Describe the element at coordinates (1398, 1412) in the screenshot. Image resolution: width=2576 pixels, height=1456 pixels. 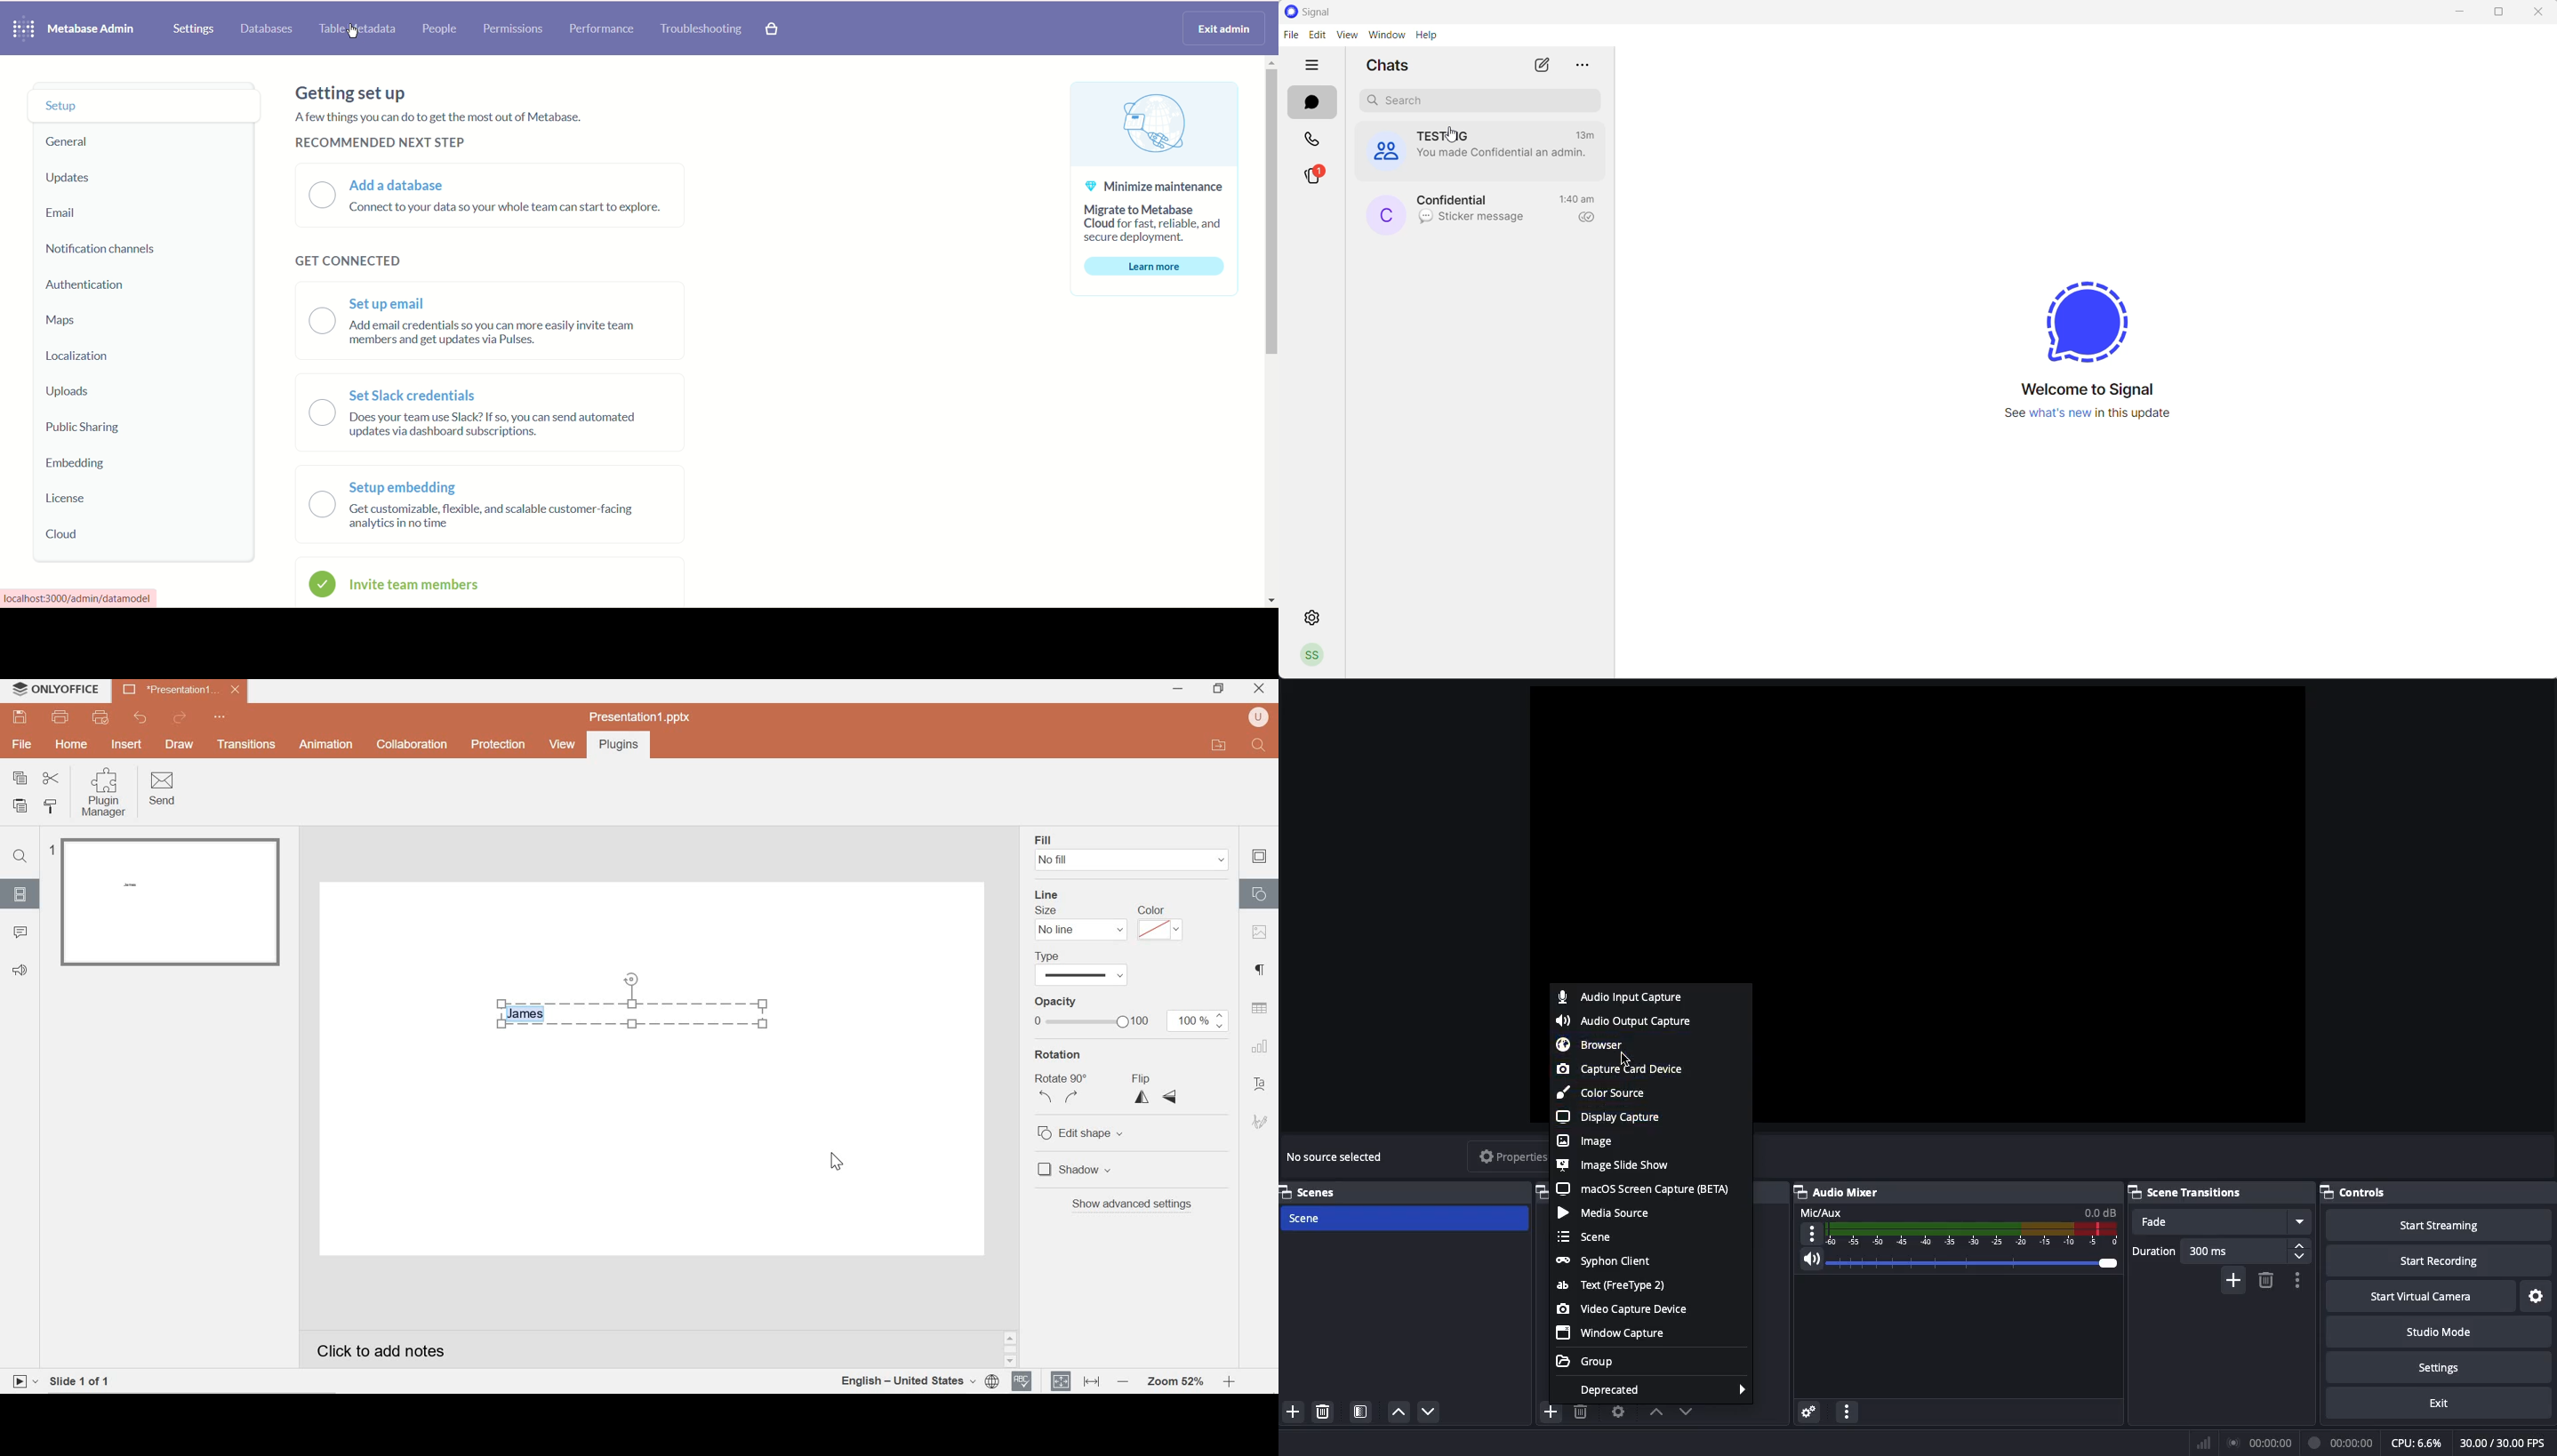
I see `move up` at that location.